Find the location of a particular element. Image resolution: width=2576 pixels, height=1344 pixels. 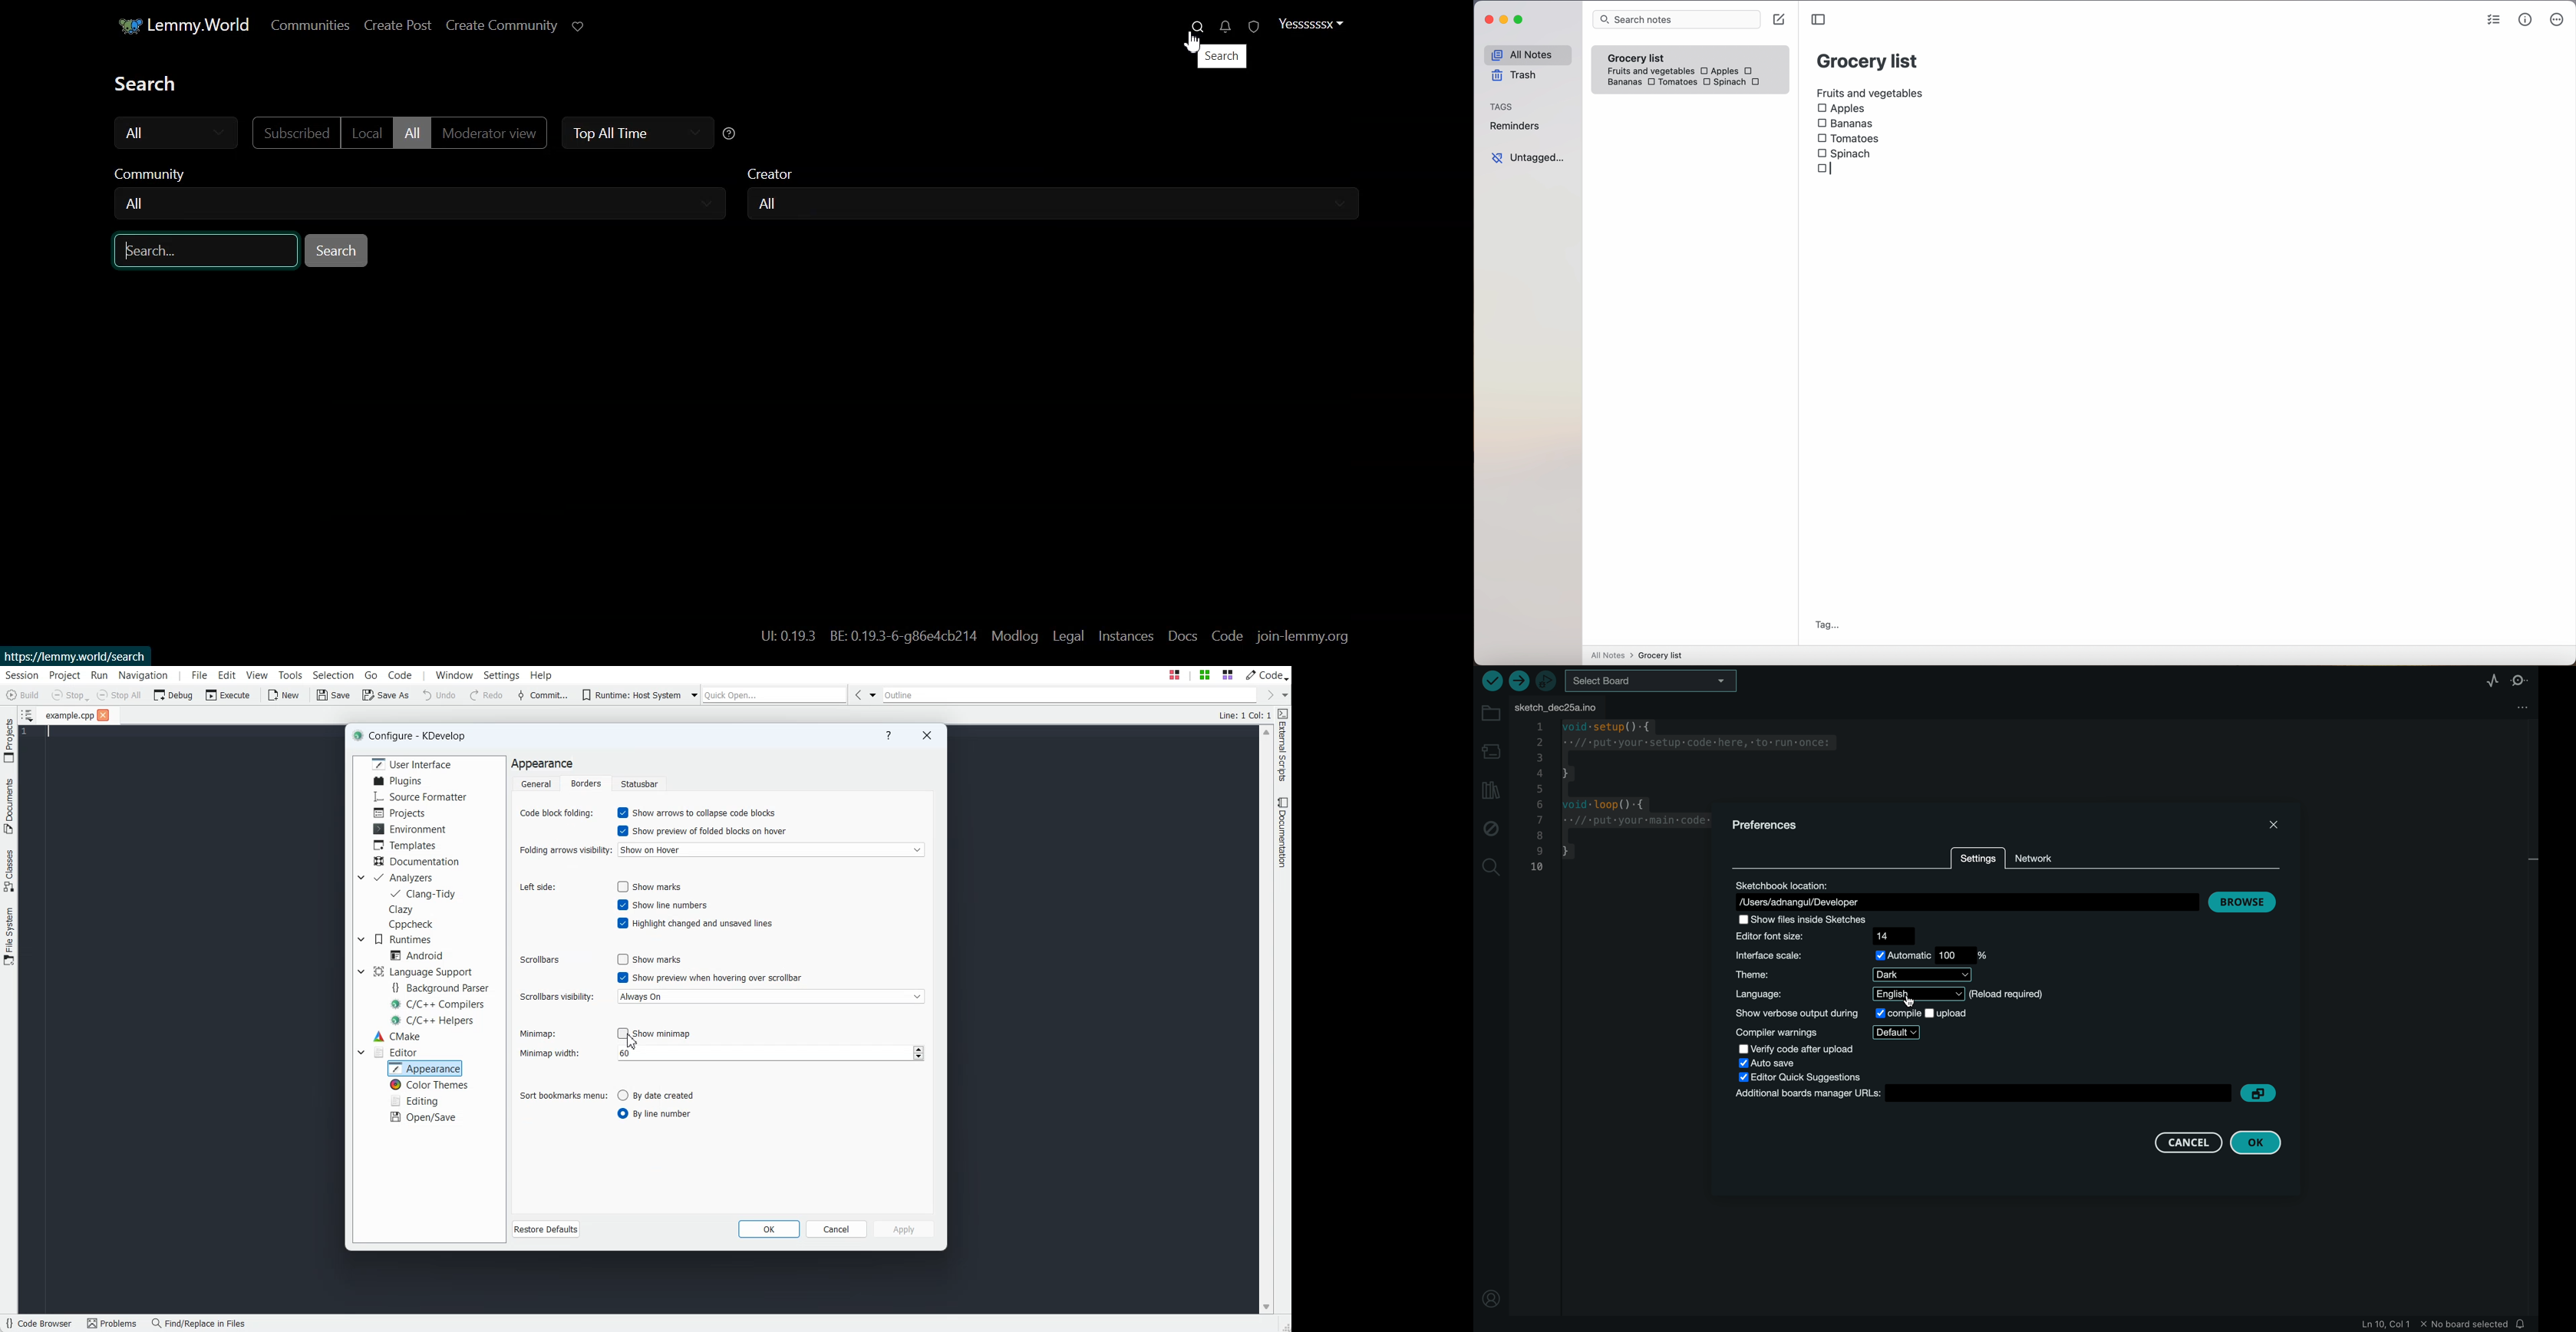

Drop down box is located at coordinates (1284, 695).